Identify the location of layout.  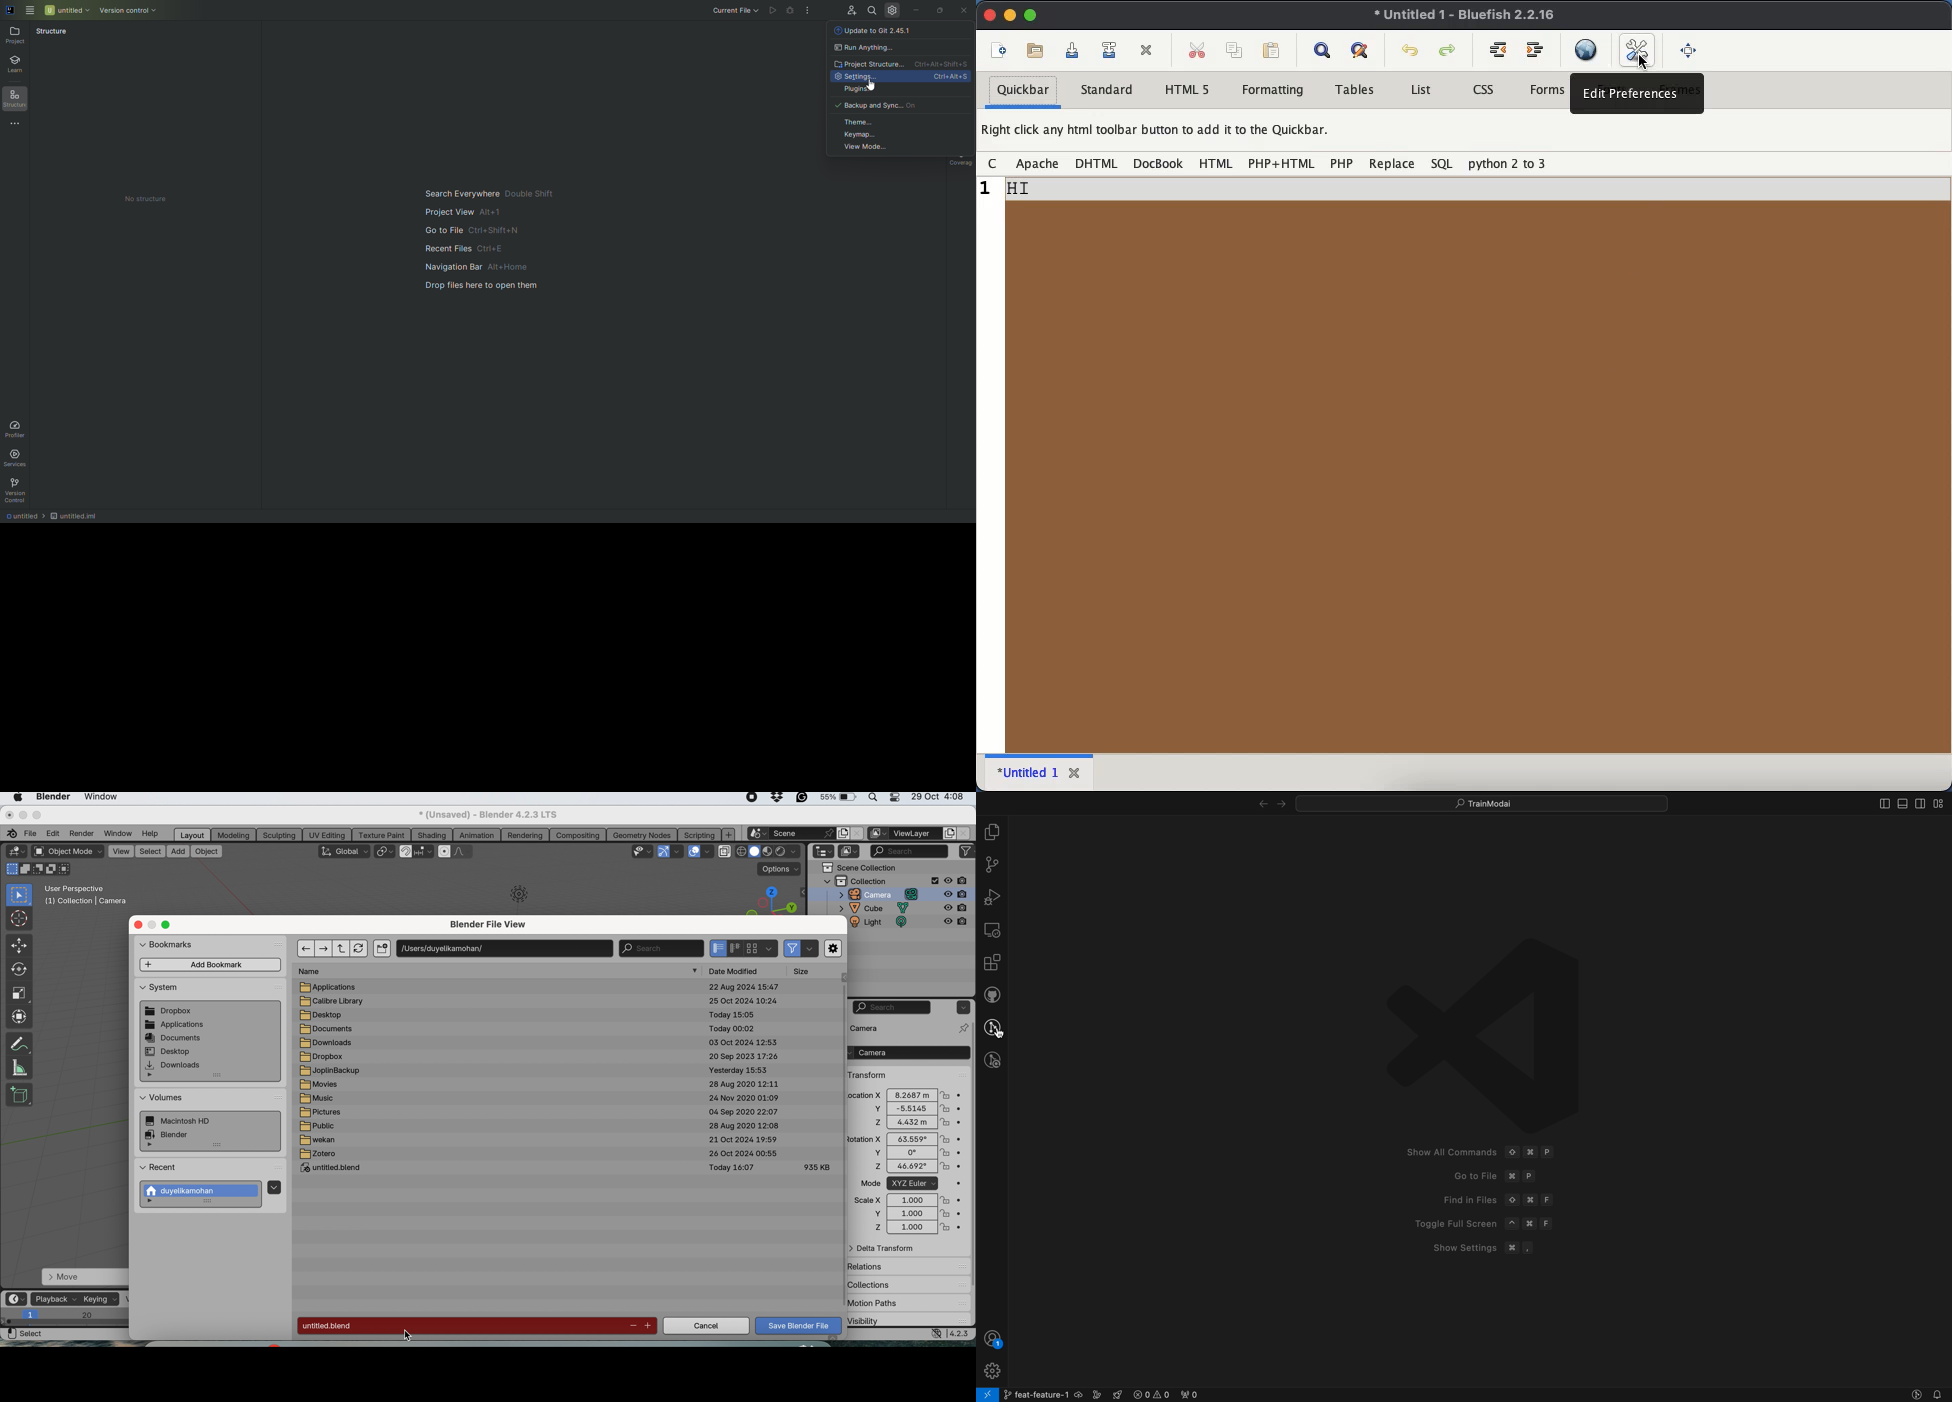
(192, 834).